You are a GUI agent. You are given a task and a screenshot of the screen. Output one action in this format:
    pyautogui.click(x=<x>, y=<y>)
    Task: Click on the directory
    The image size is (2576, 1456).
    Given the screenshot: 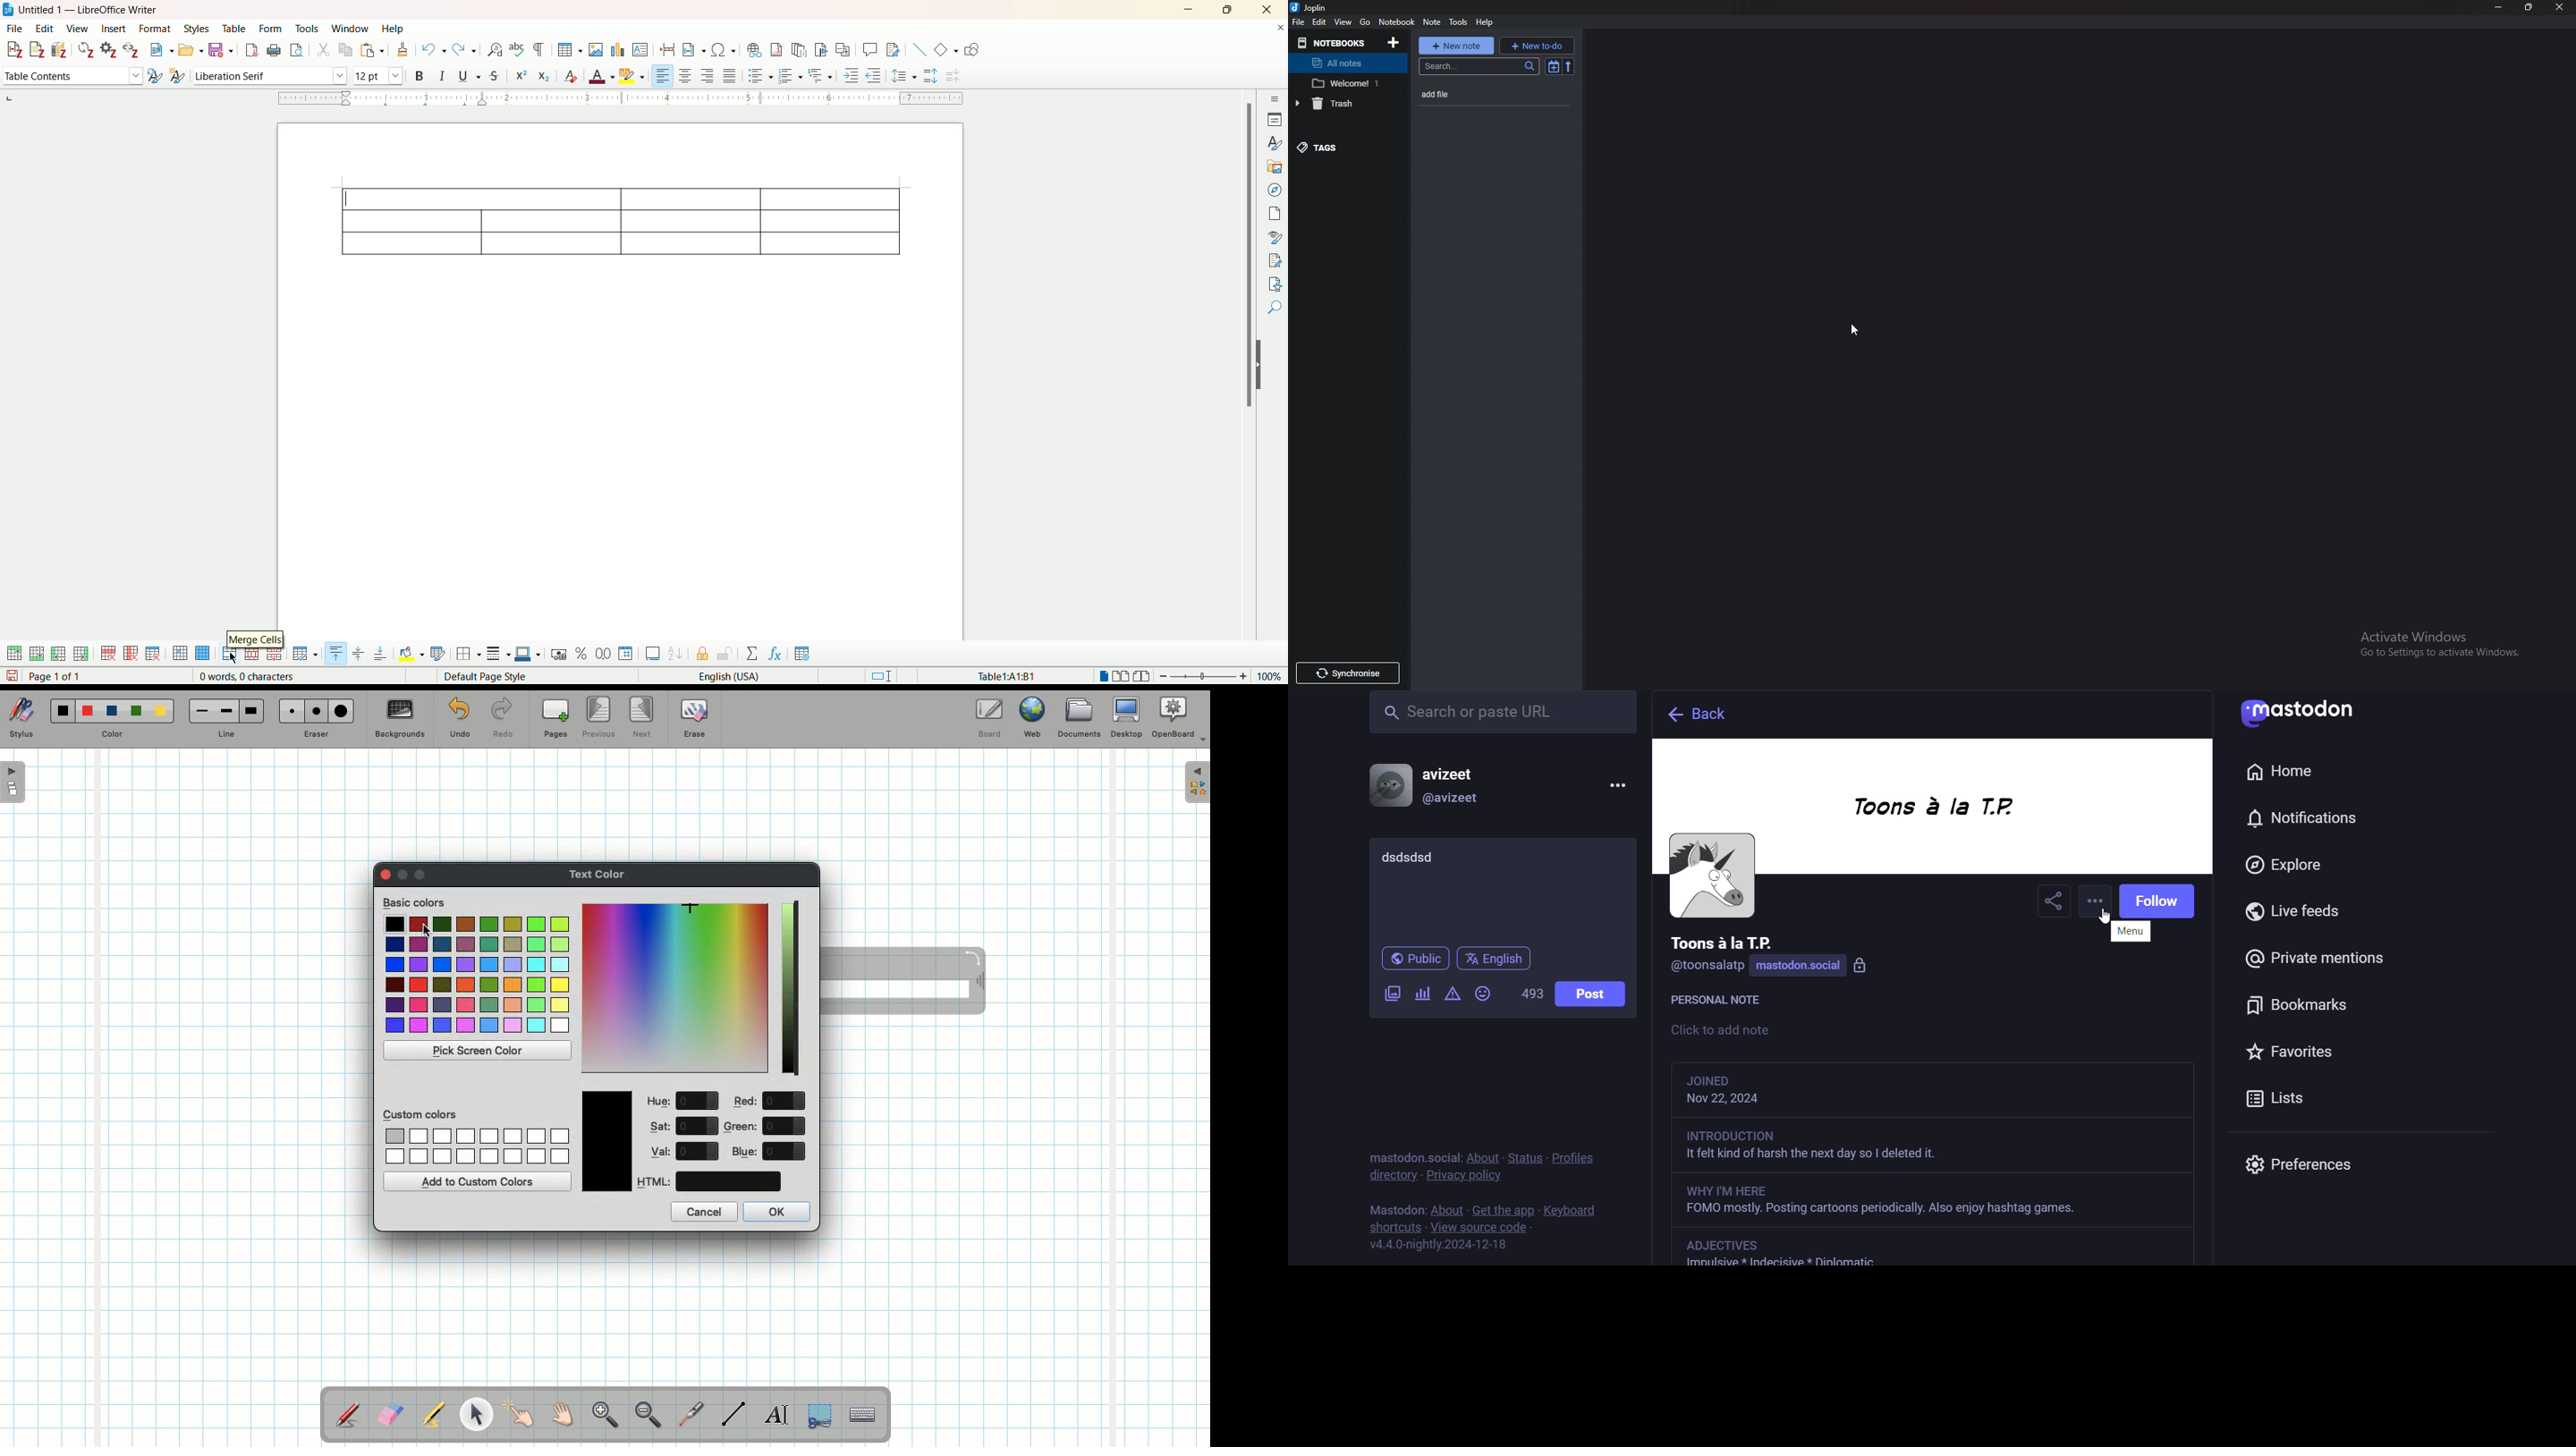 What is the action you would take?
    pyautogui.click(x=1388, y=1178)
    